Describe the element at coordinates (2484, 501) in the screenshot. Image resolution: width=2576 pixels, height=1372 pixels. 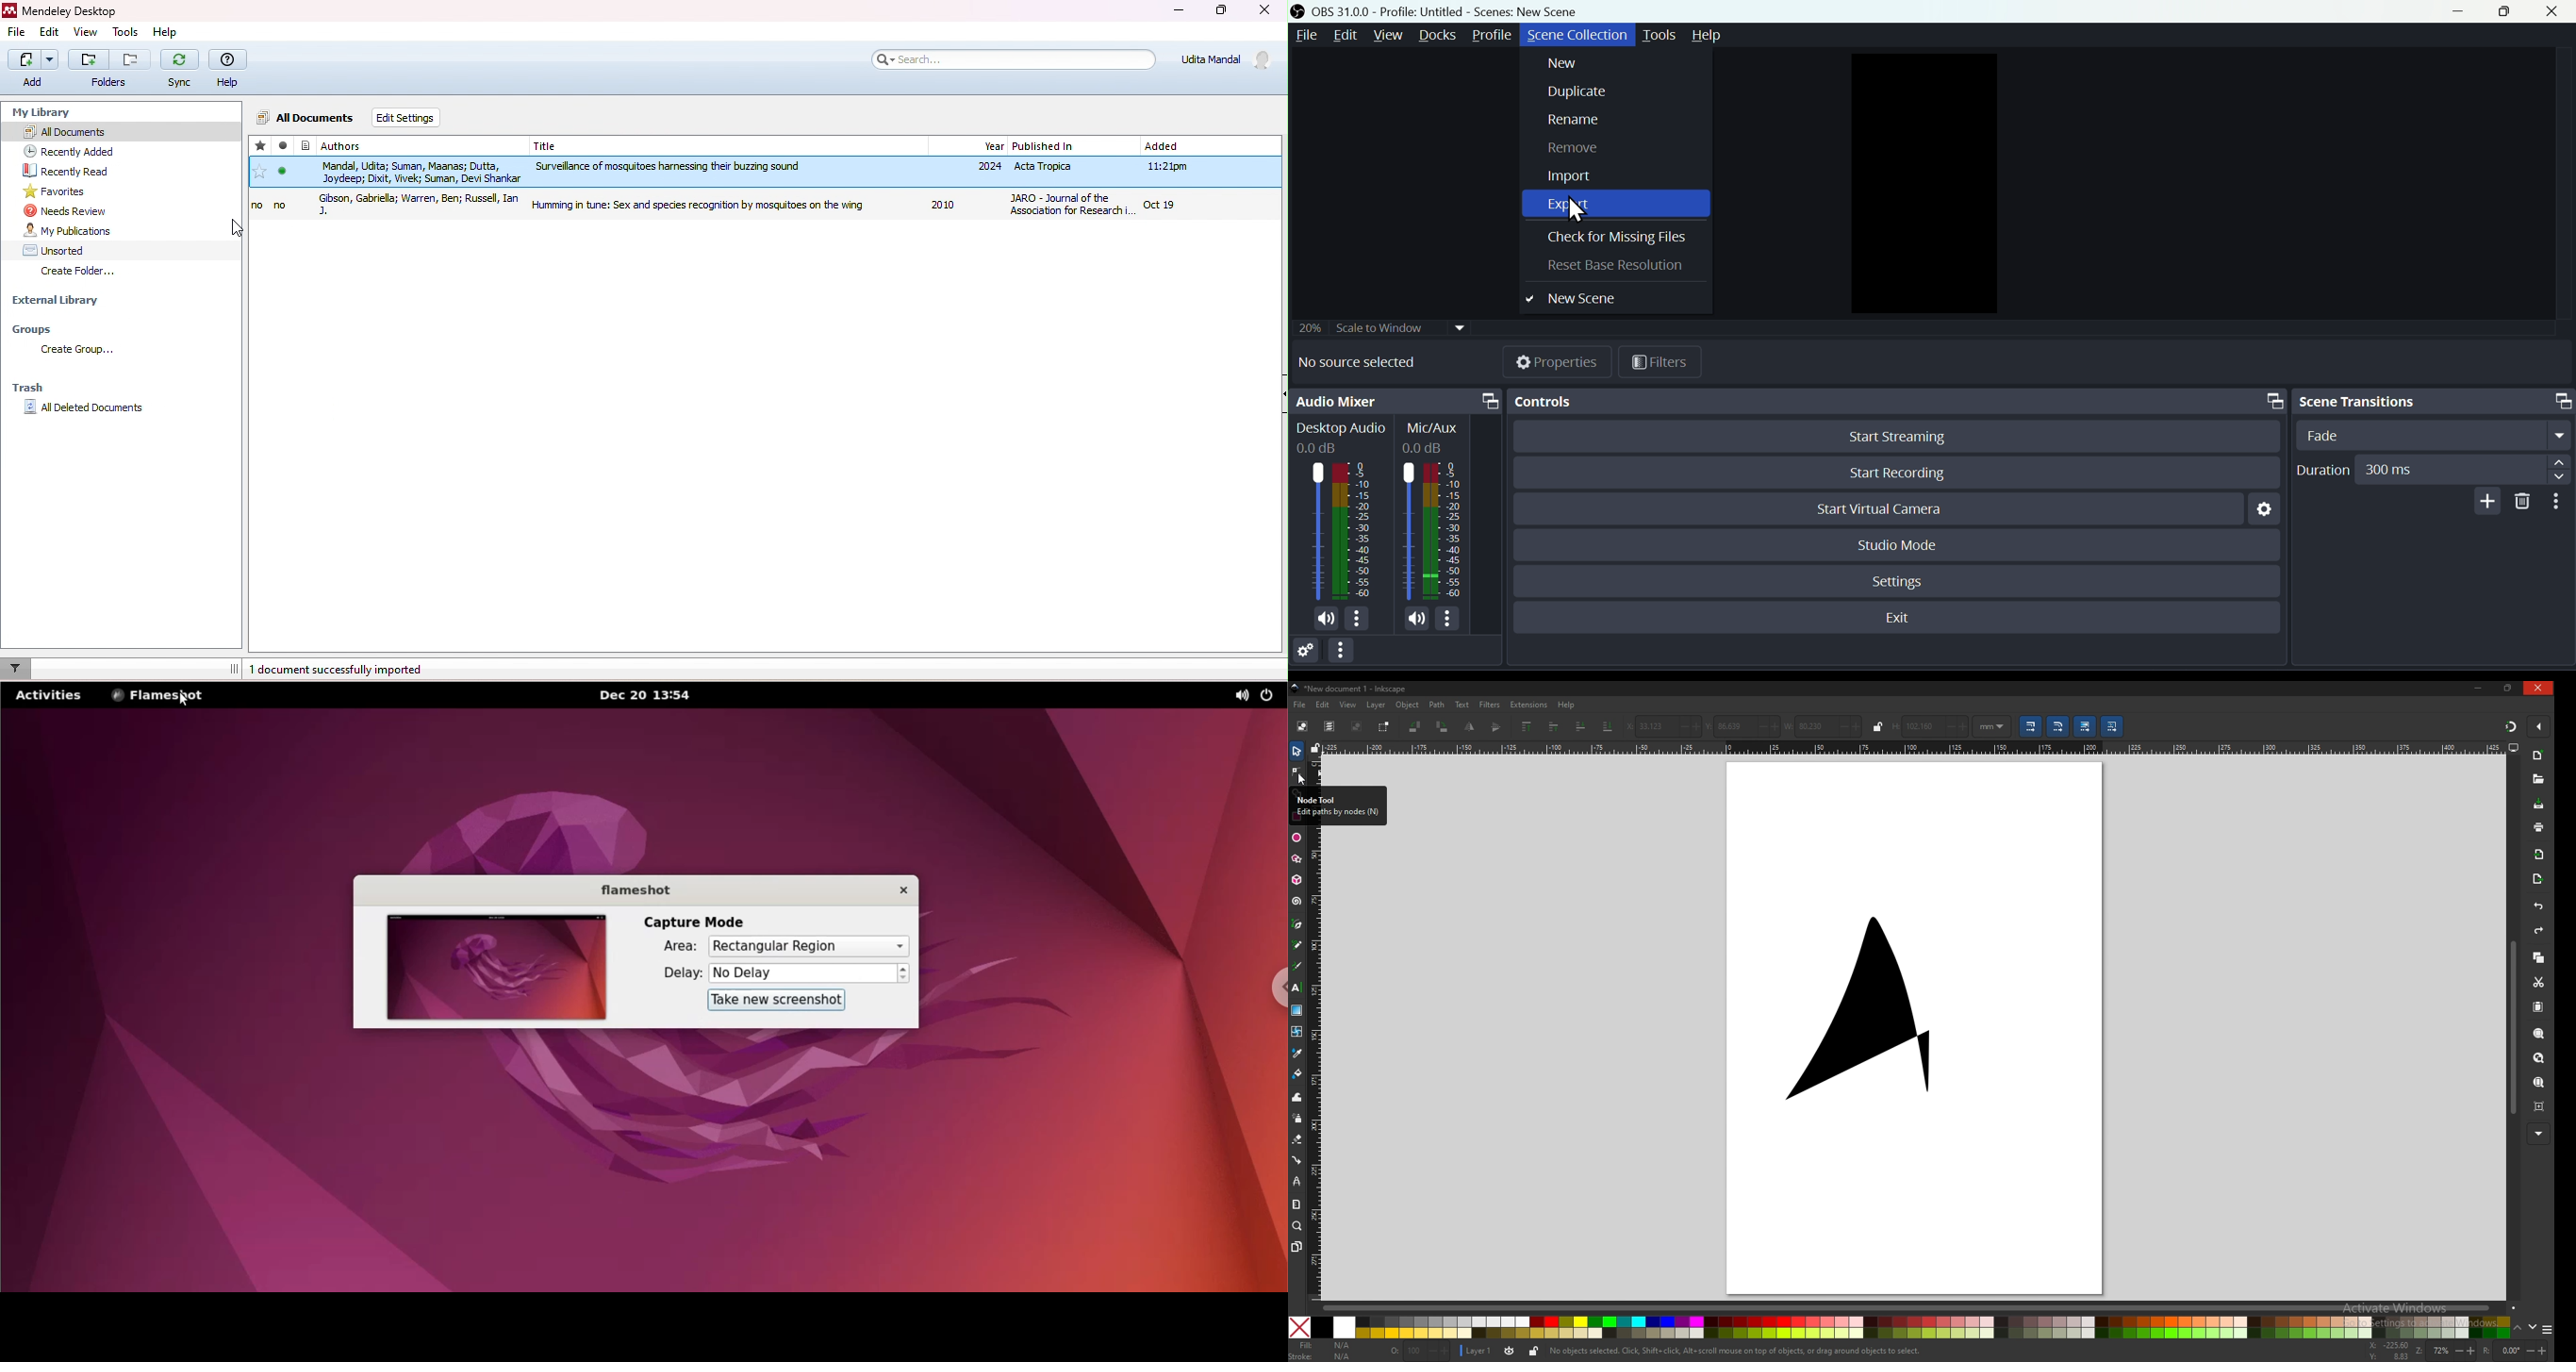
I see `Add` at that location.